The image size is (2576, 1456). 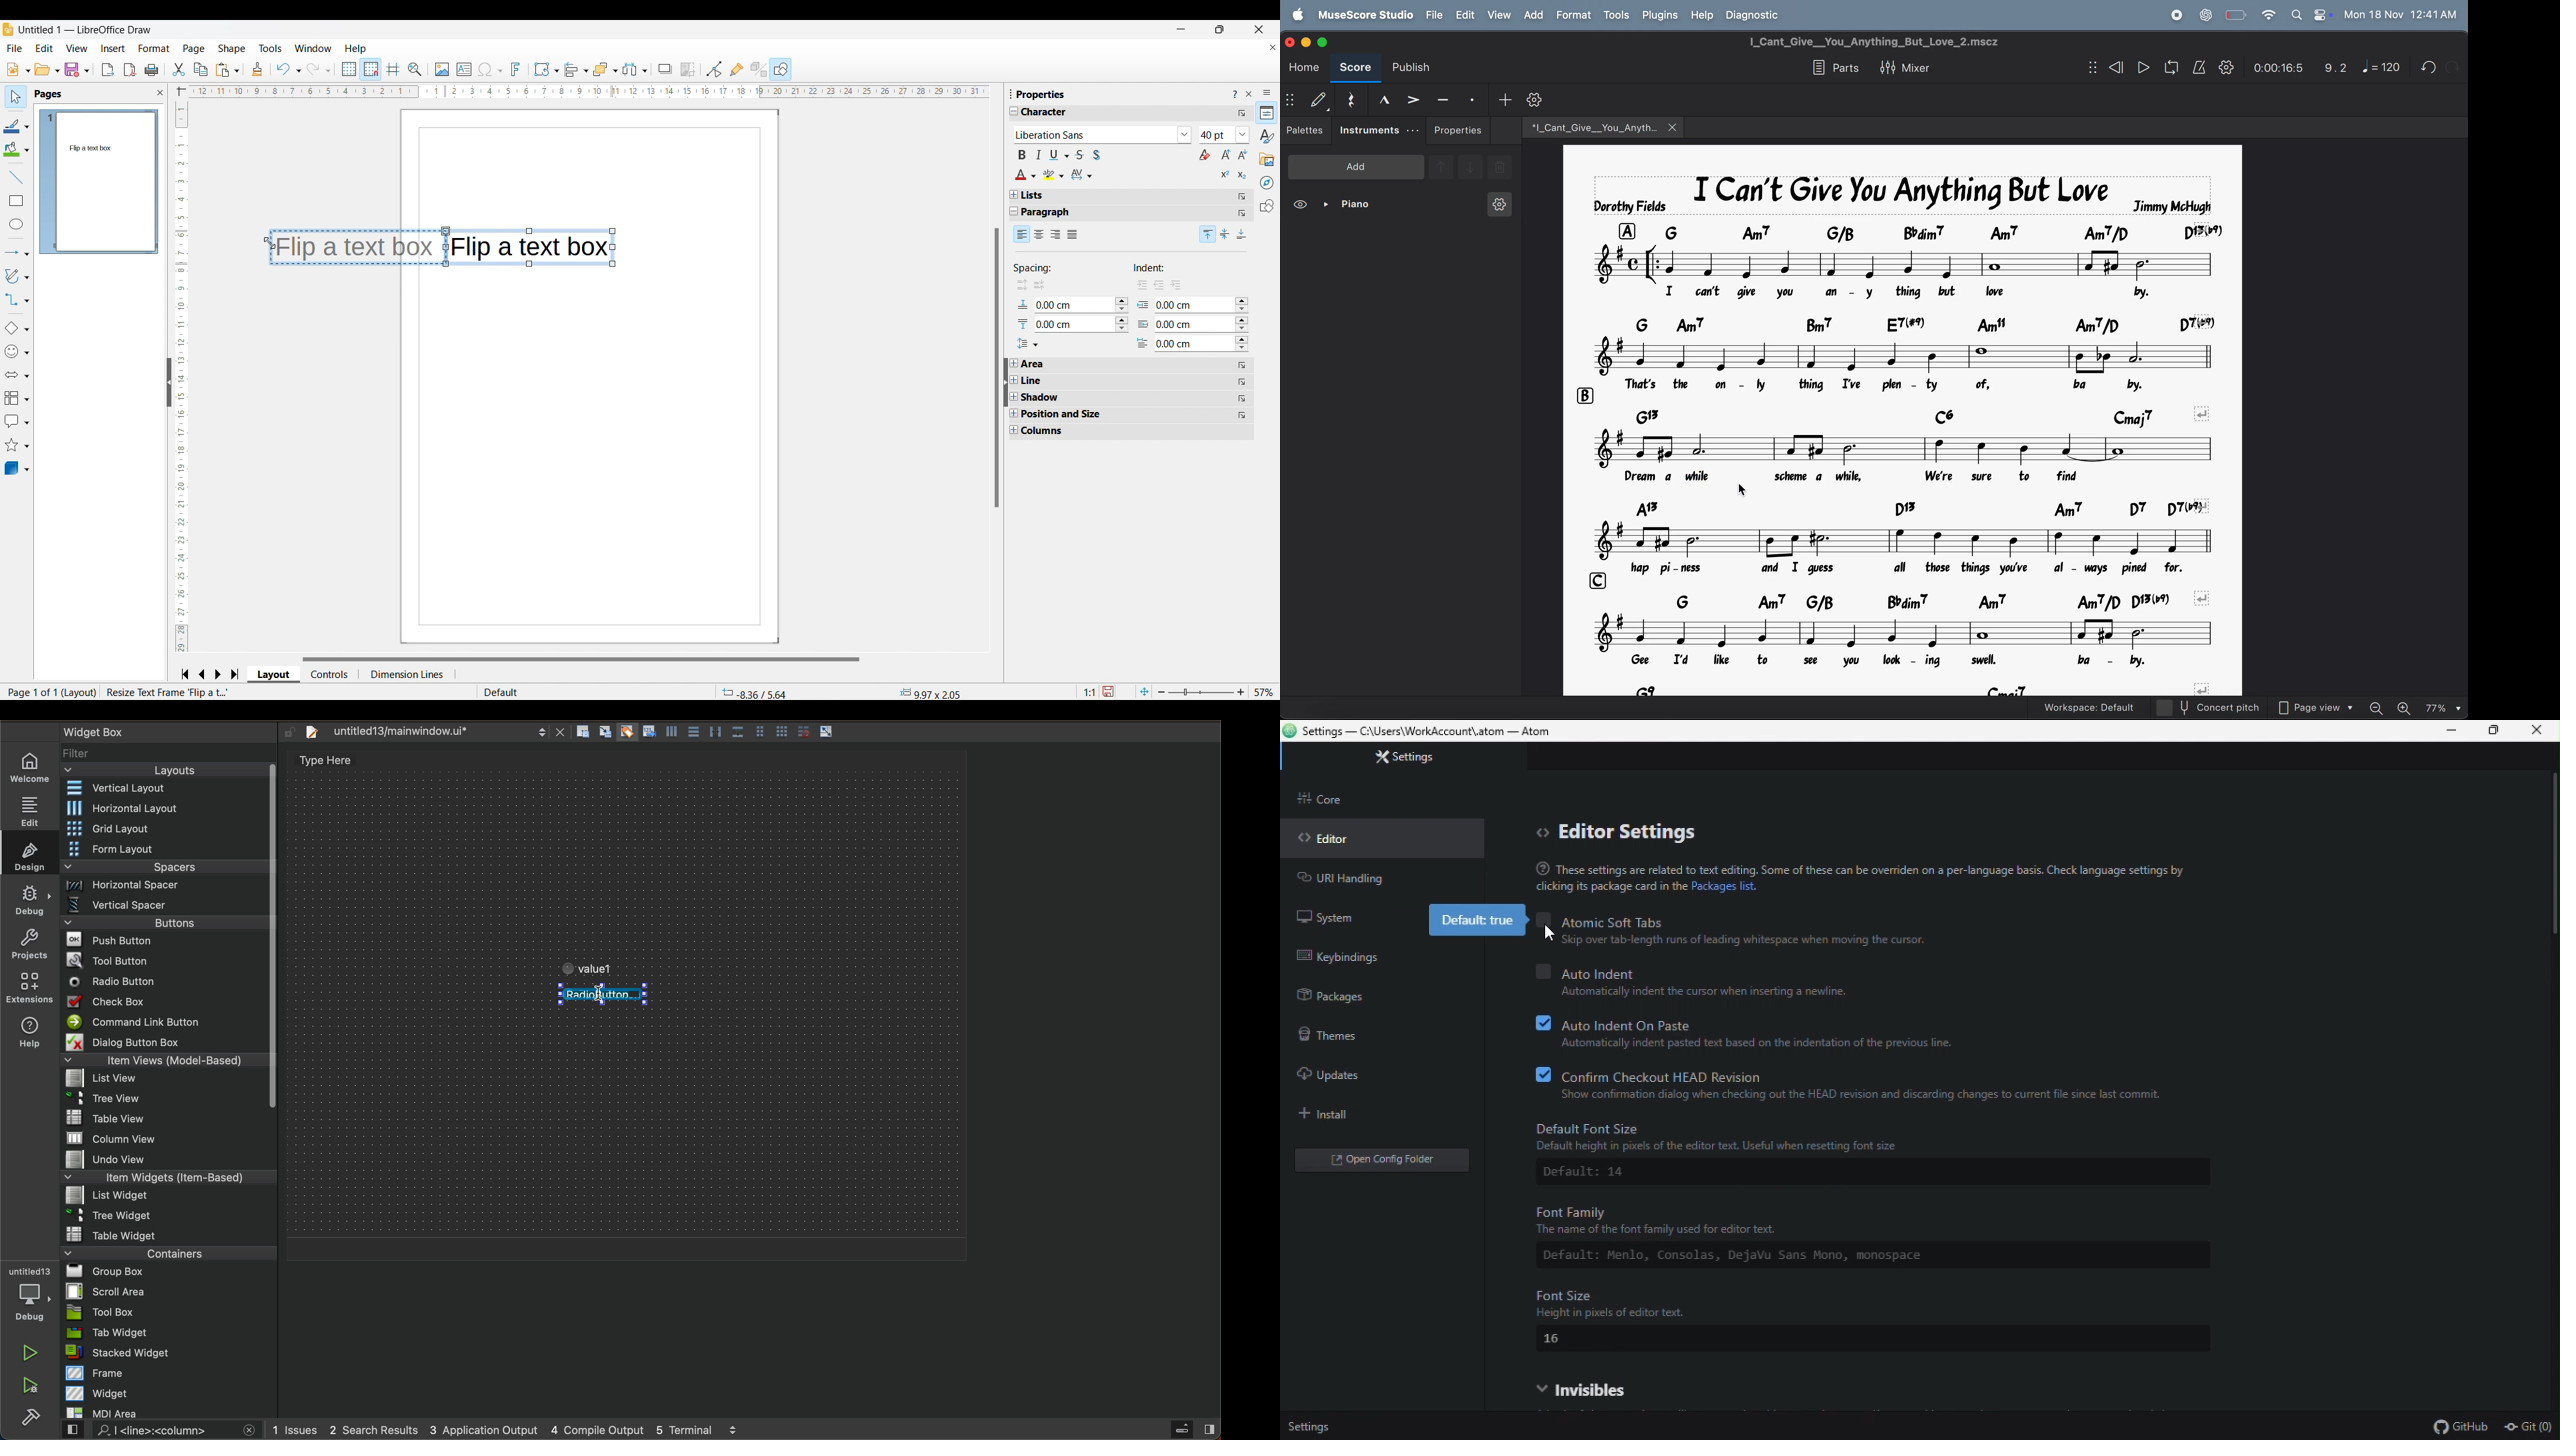 I want to click on help, so click(x=1702, y=15).